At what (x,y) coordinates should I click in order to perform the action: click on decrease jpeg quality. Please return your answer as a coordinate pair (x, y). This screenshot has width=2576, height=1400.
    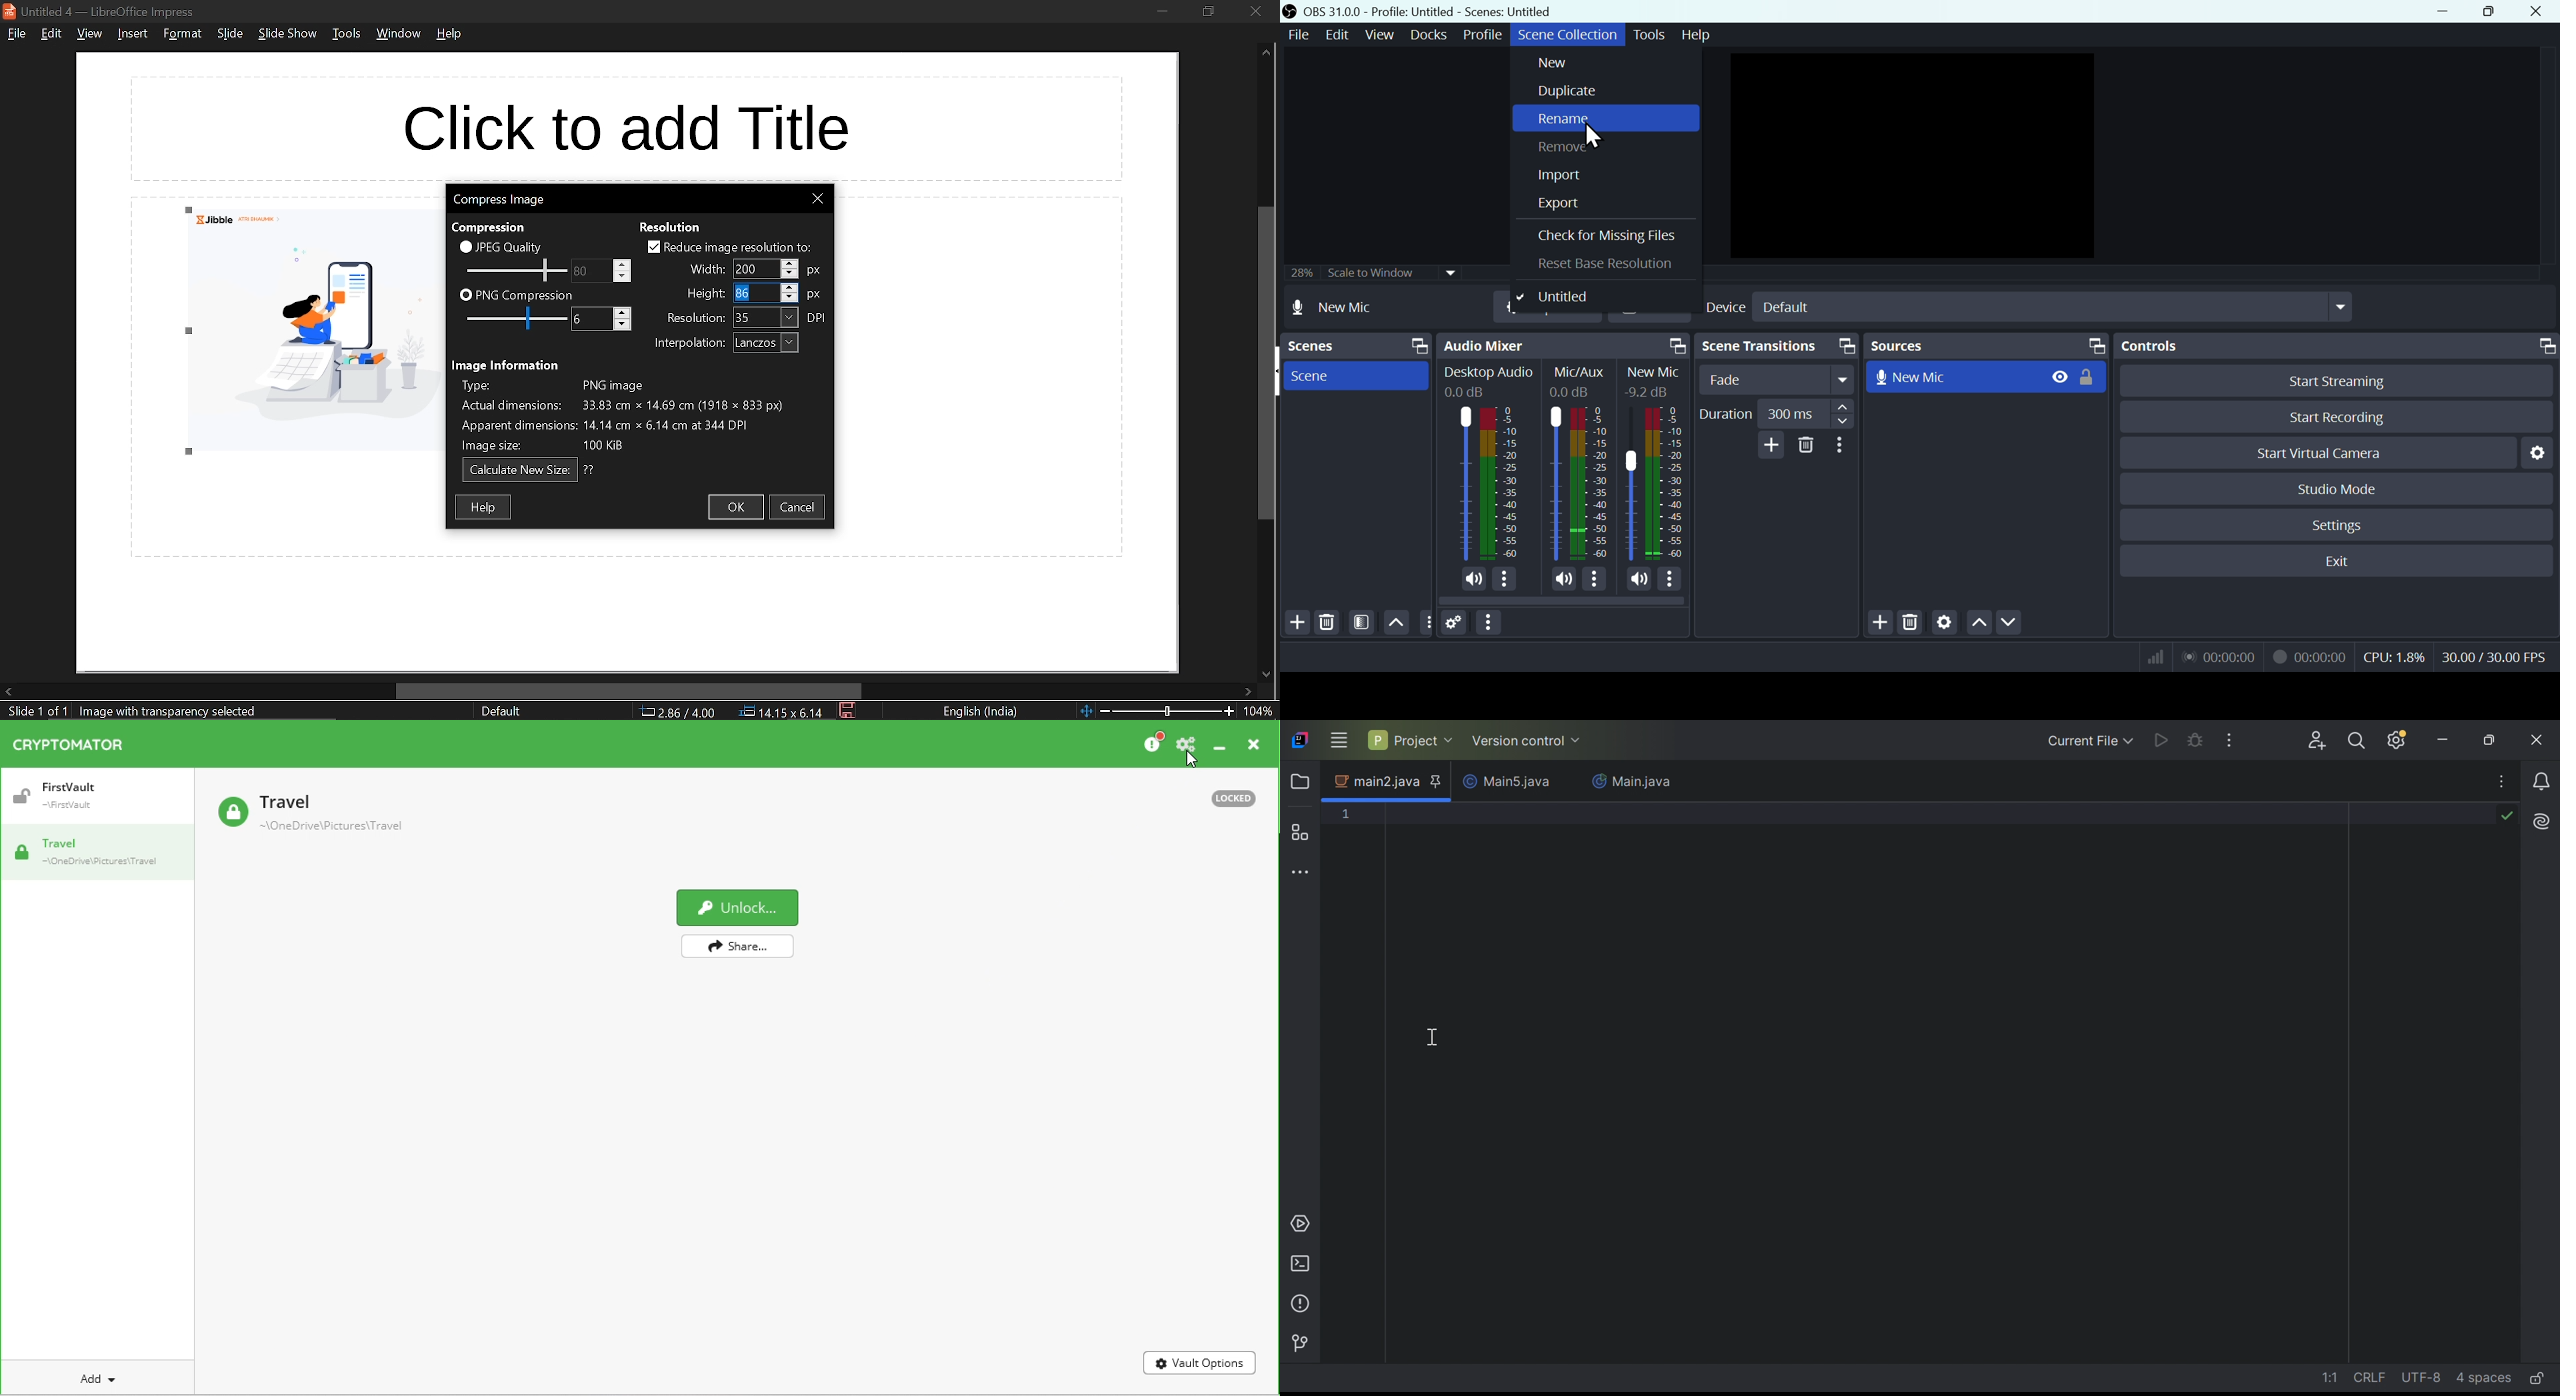
    Looking at the image, I should click on (621, 276).